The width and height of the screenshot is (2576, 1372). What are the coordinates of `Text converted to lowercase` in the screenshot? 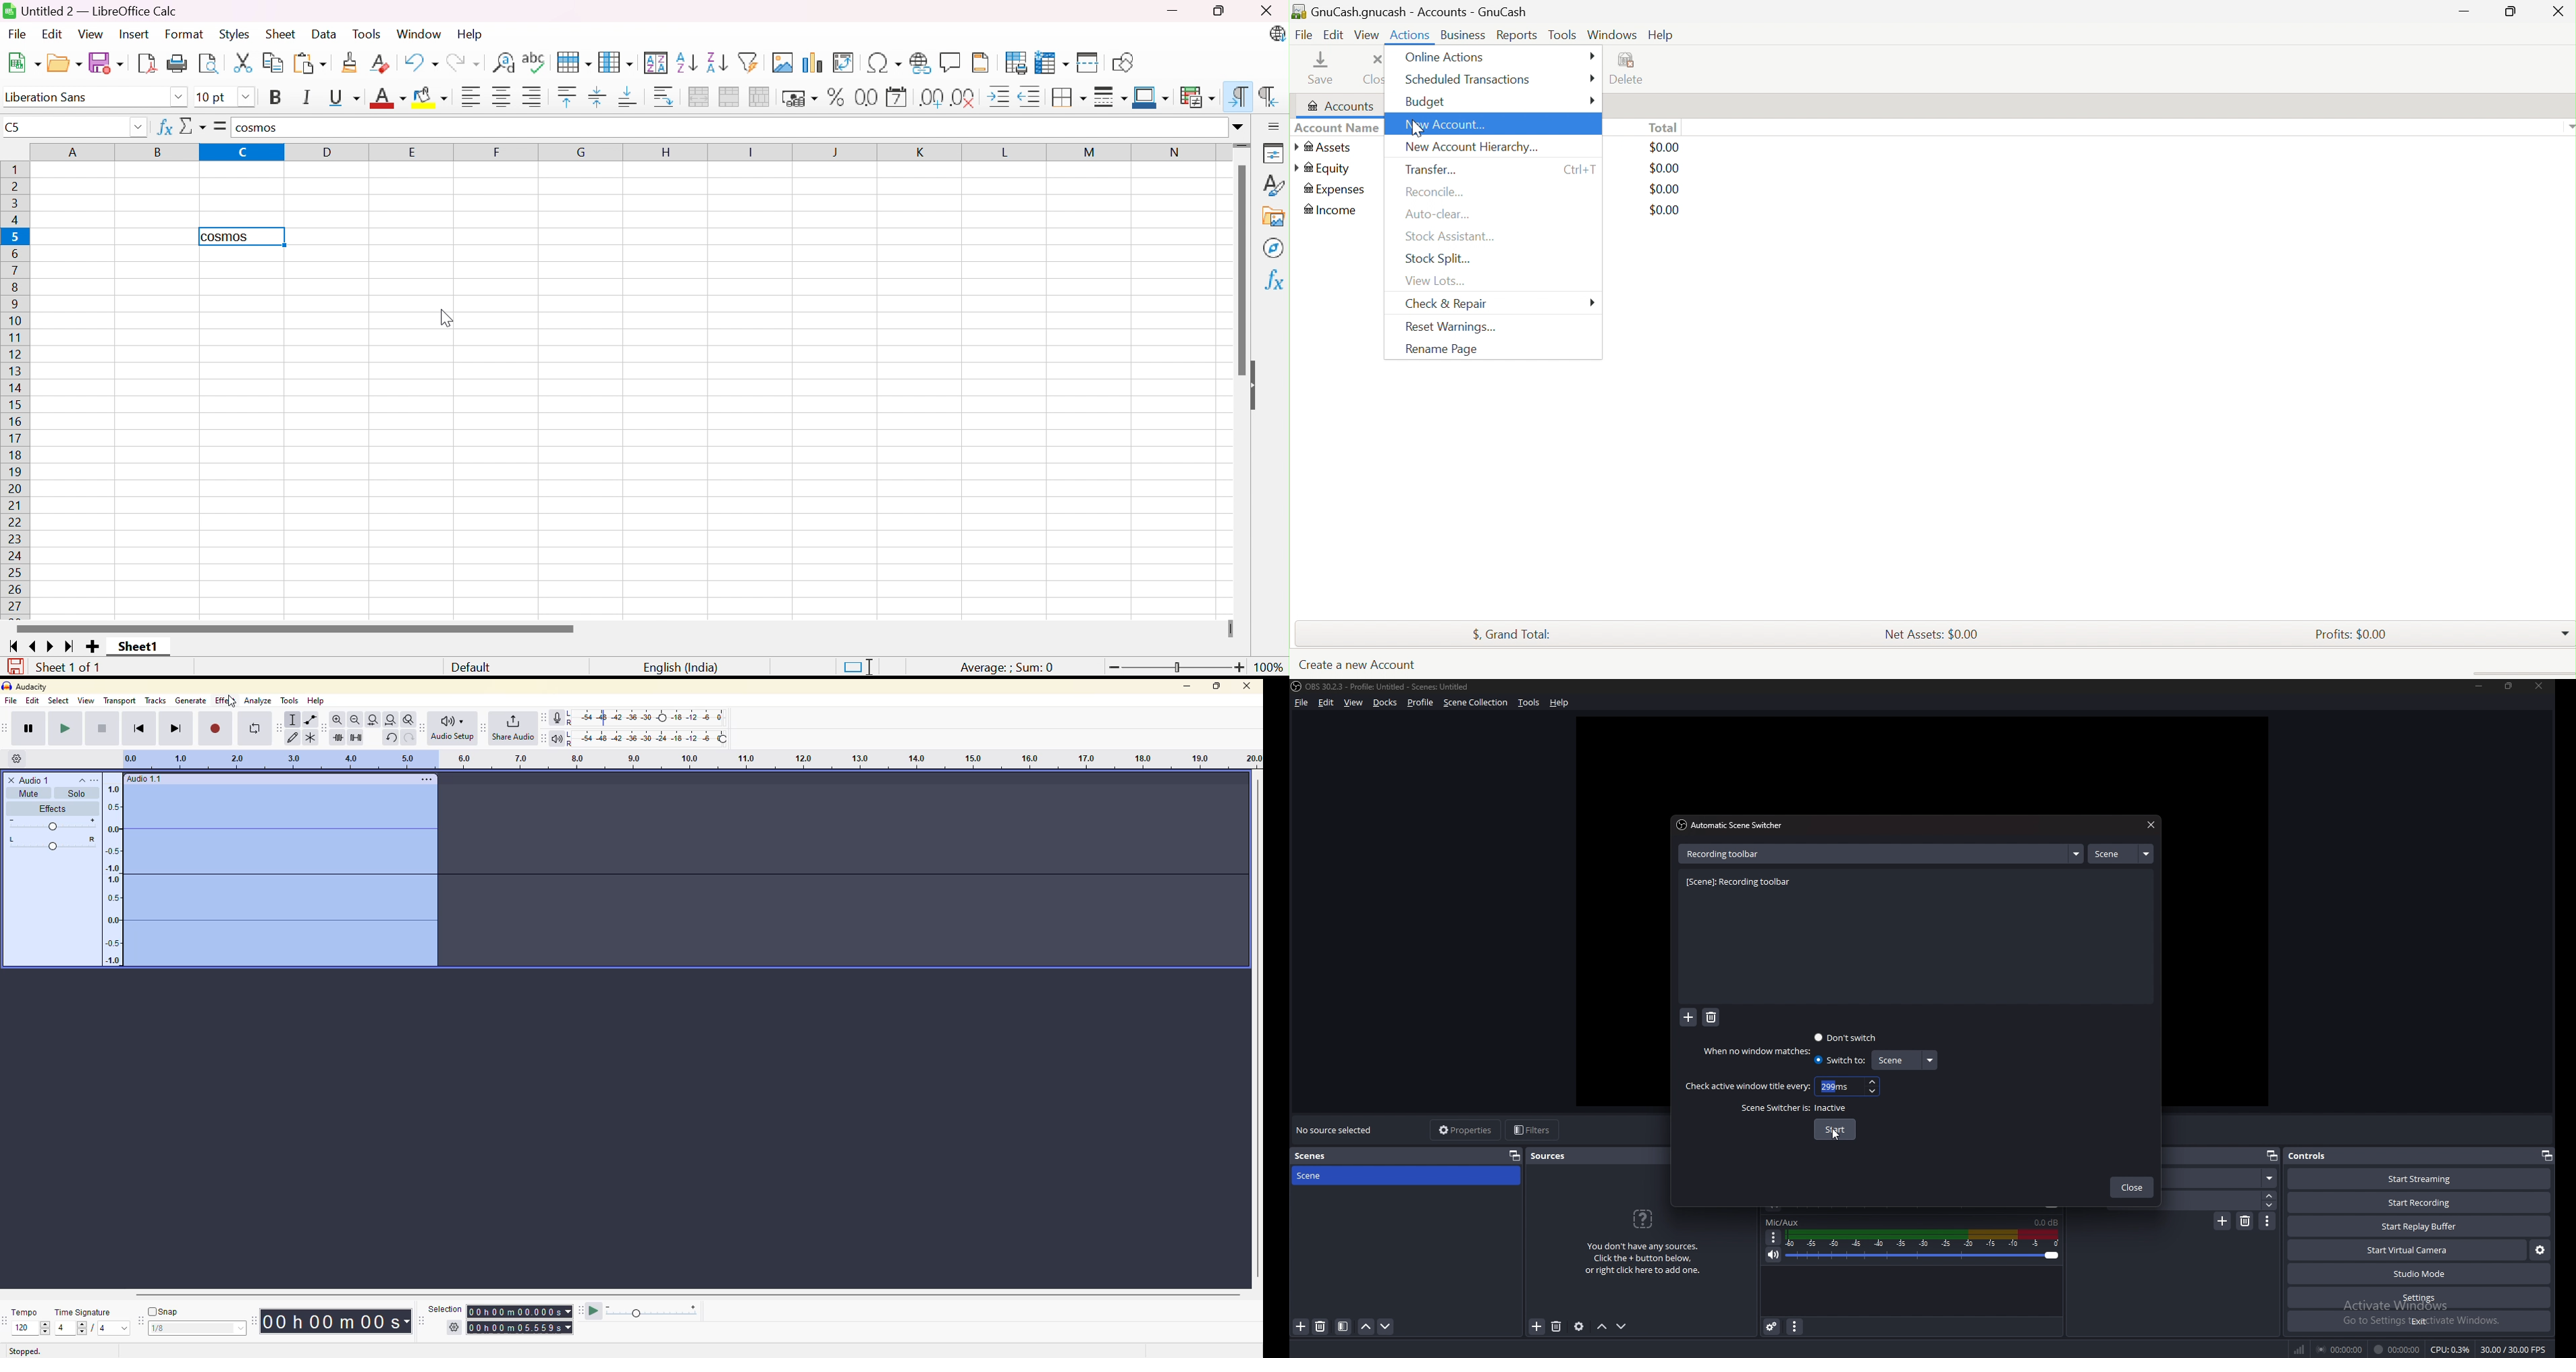 It's located at (229, 237).